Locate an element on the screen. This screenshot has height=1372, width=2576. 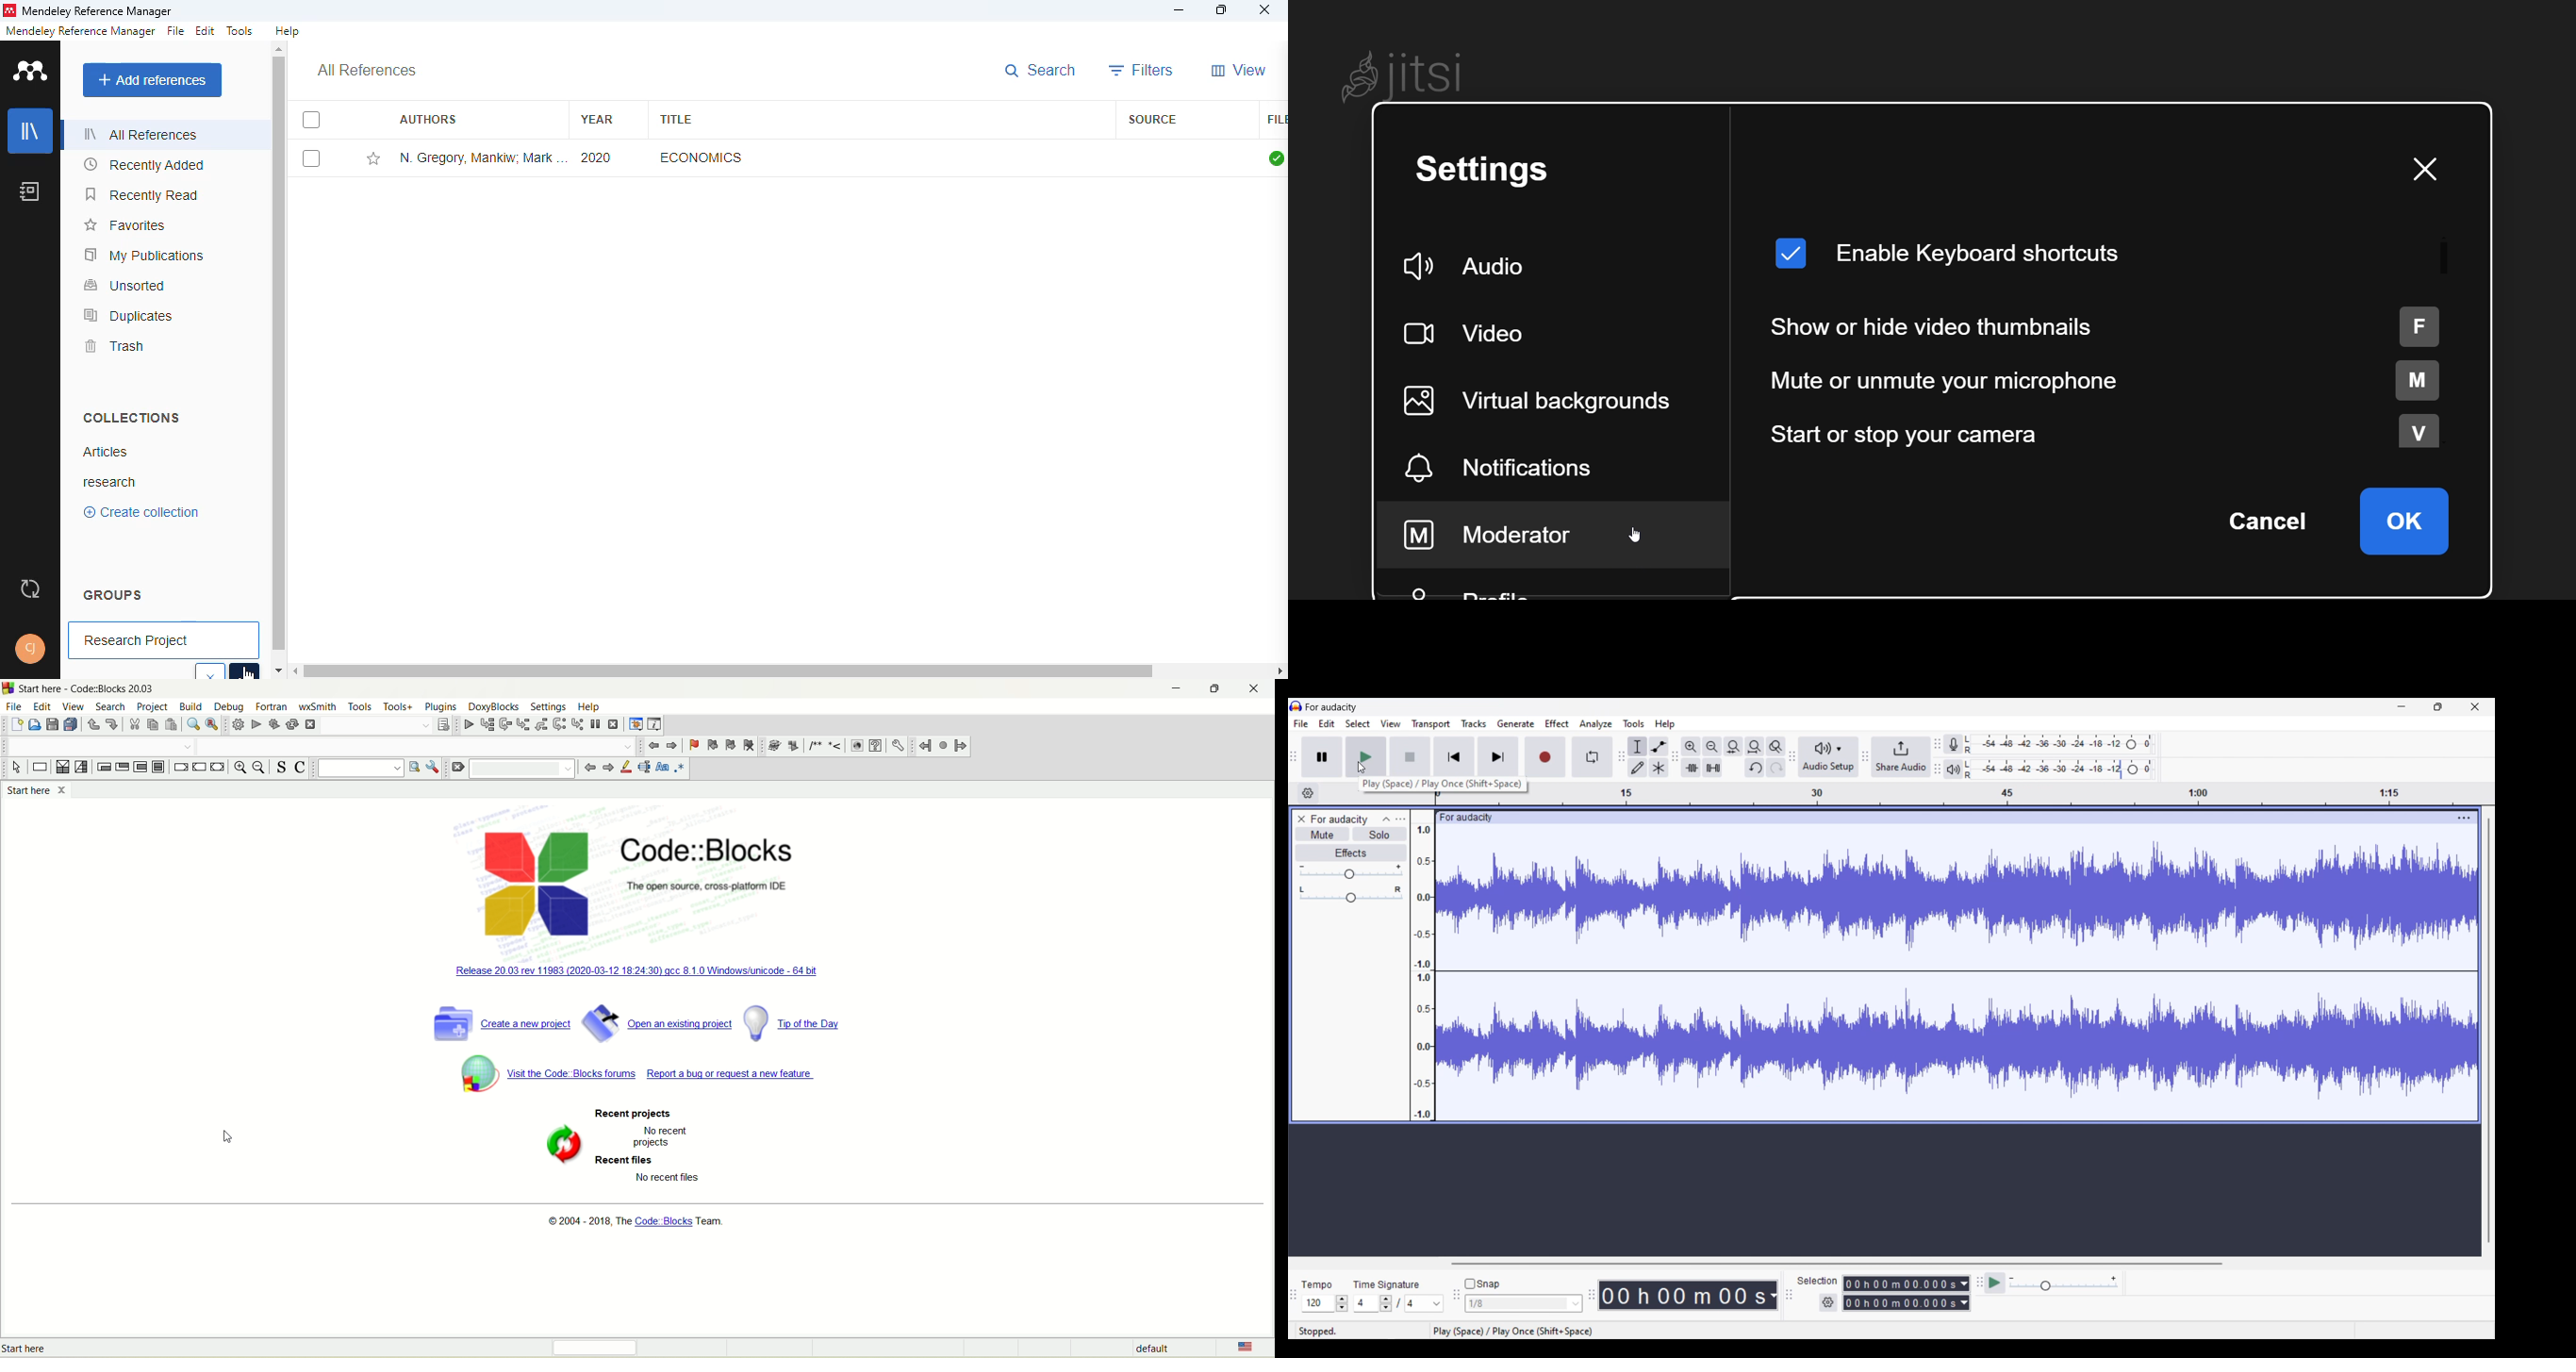
tools is located at coordinates (240, 30).